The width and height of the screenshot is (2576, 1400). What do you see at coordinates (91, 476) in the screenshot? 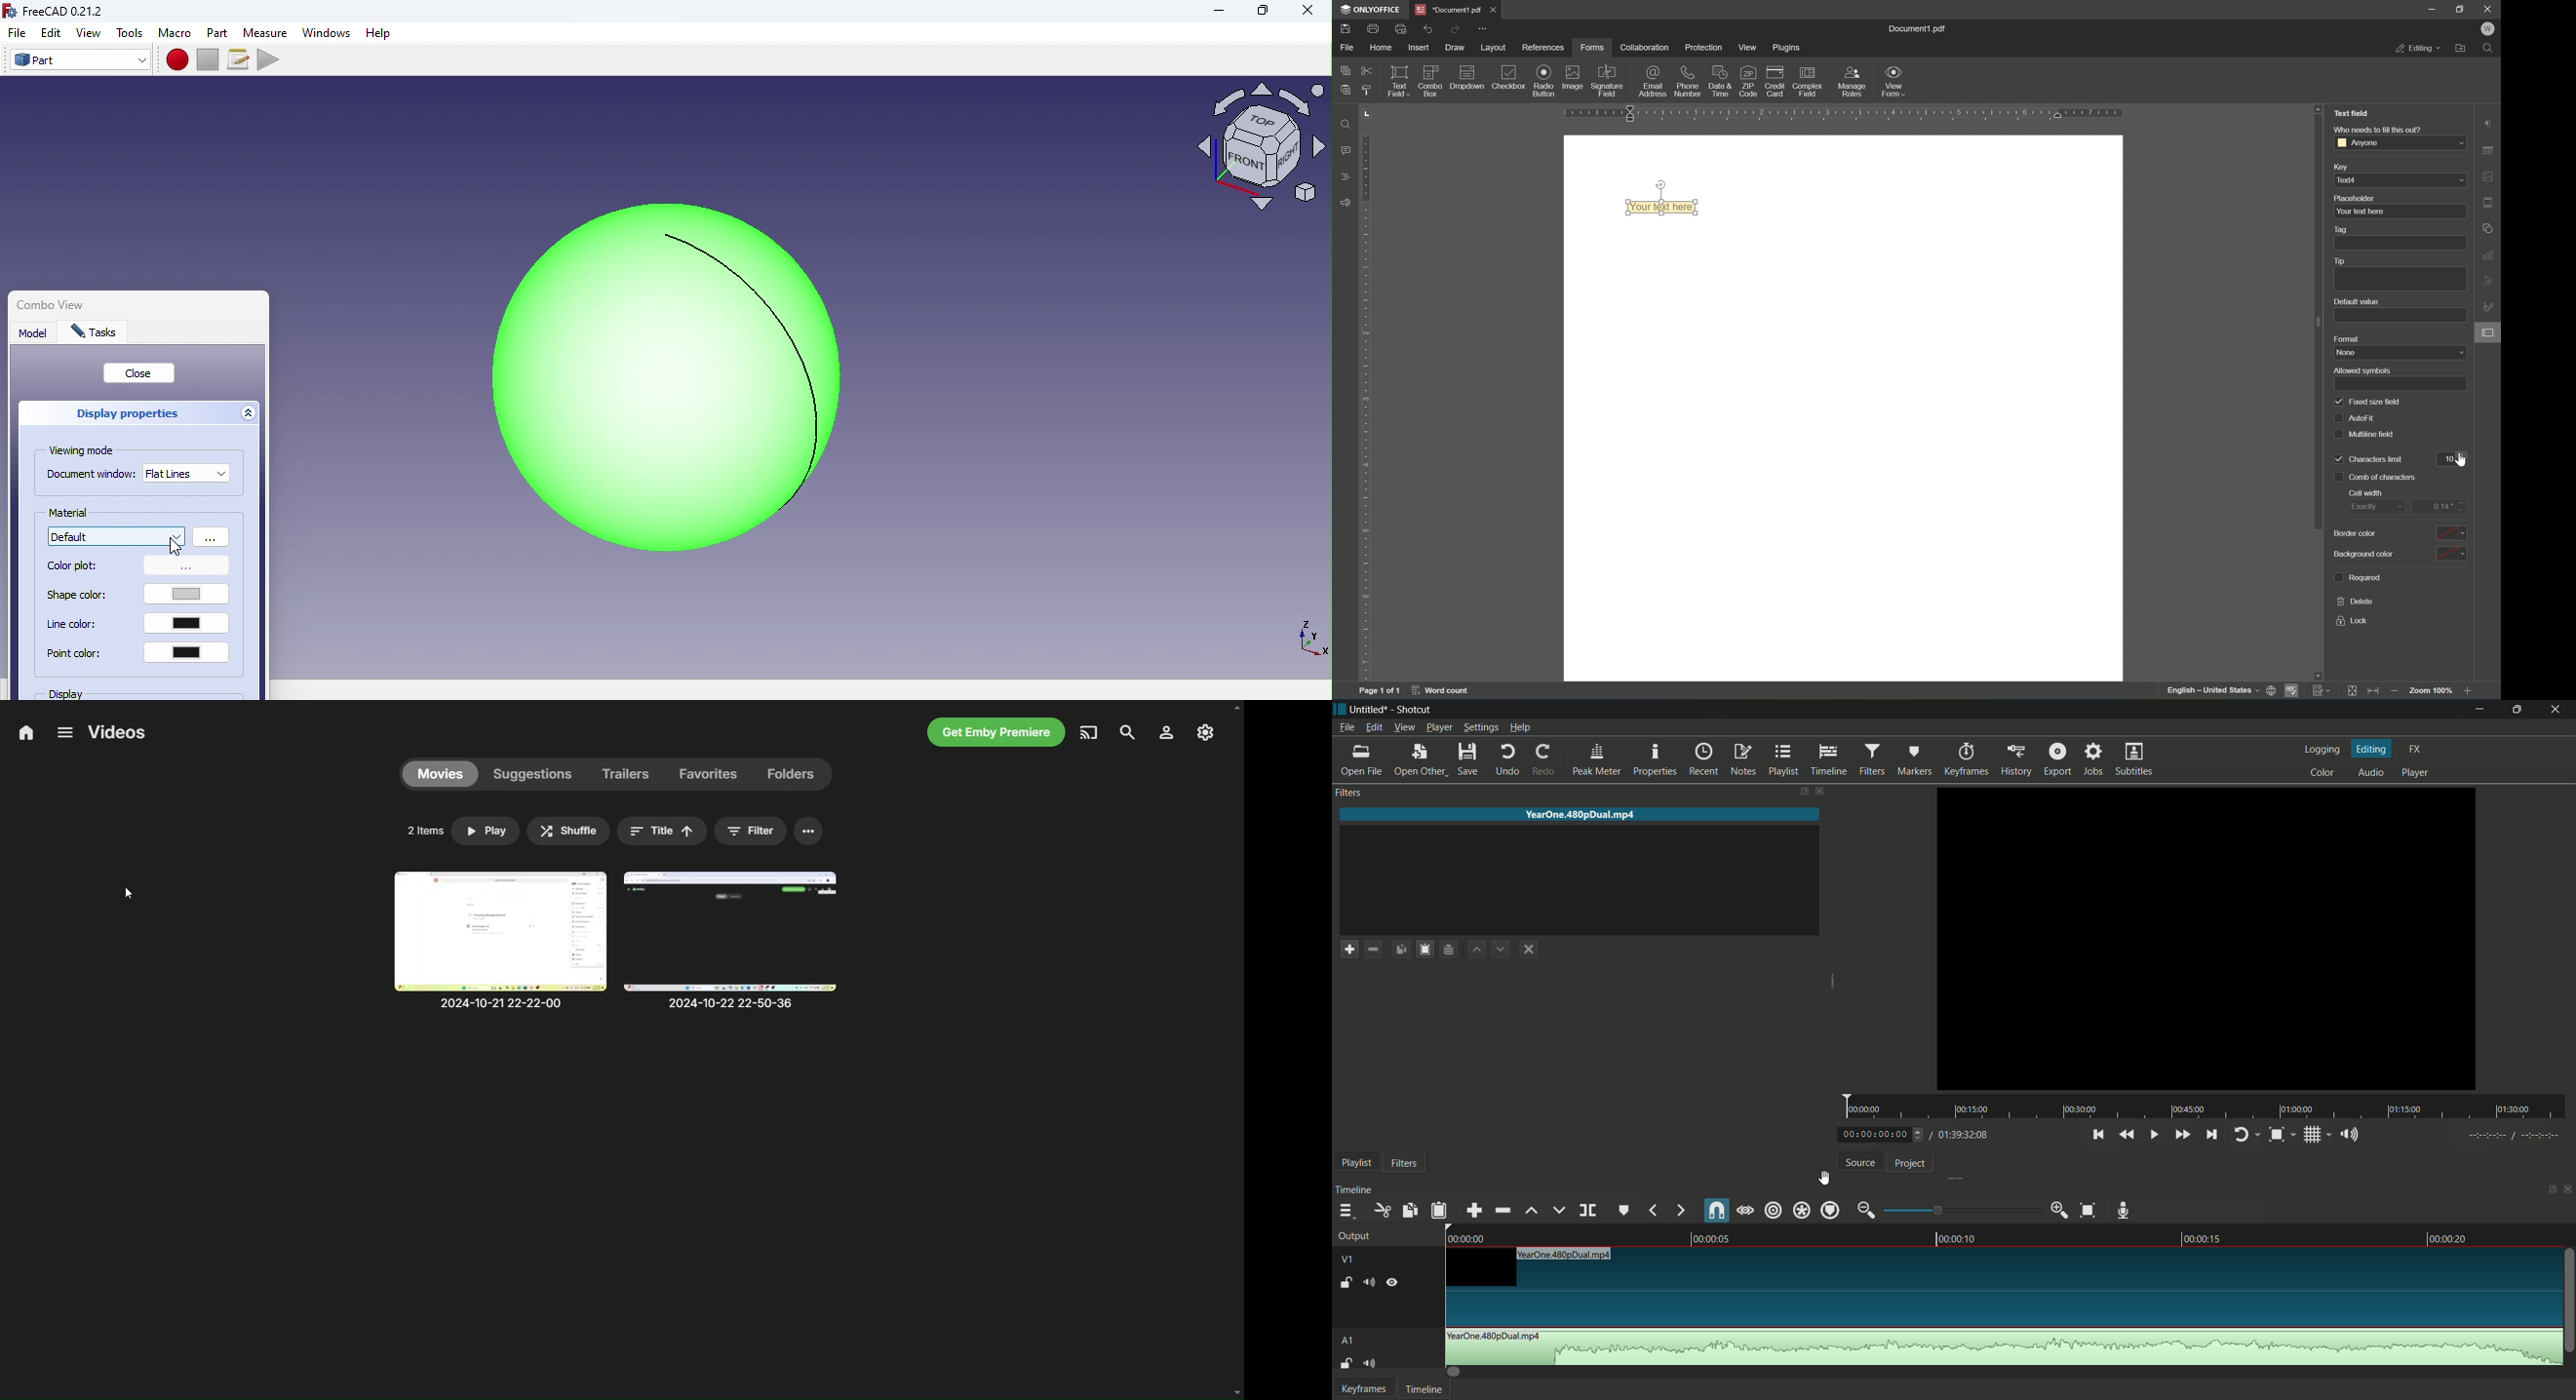
I see `Document window` at bounding box center [91, 476].